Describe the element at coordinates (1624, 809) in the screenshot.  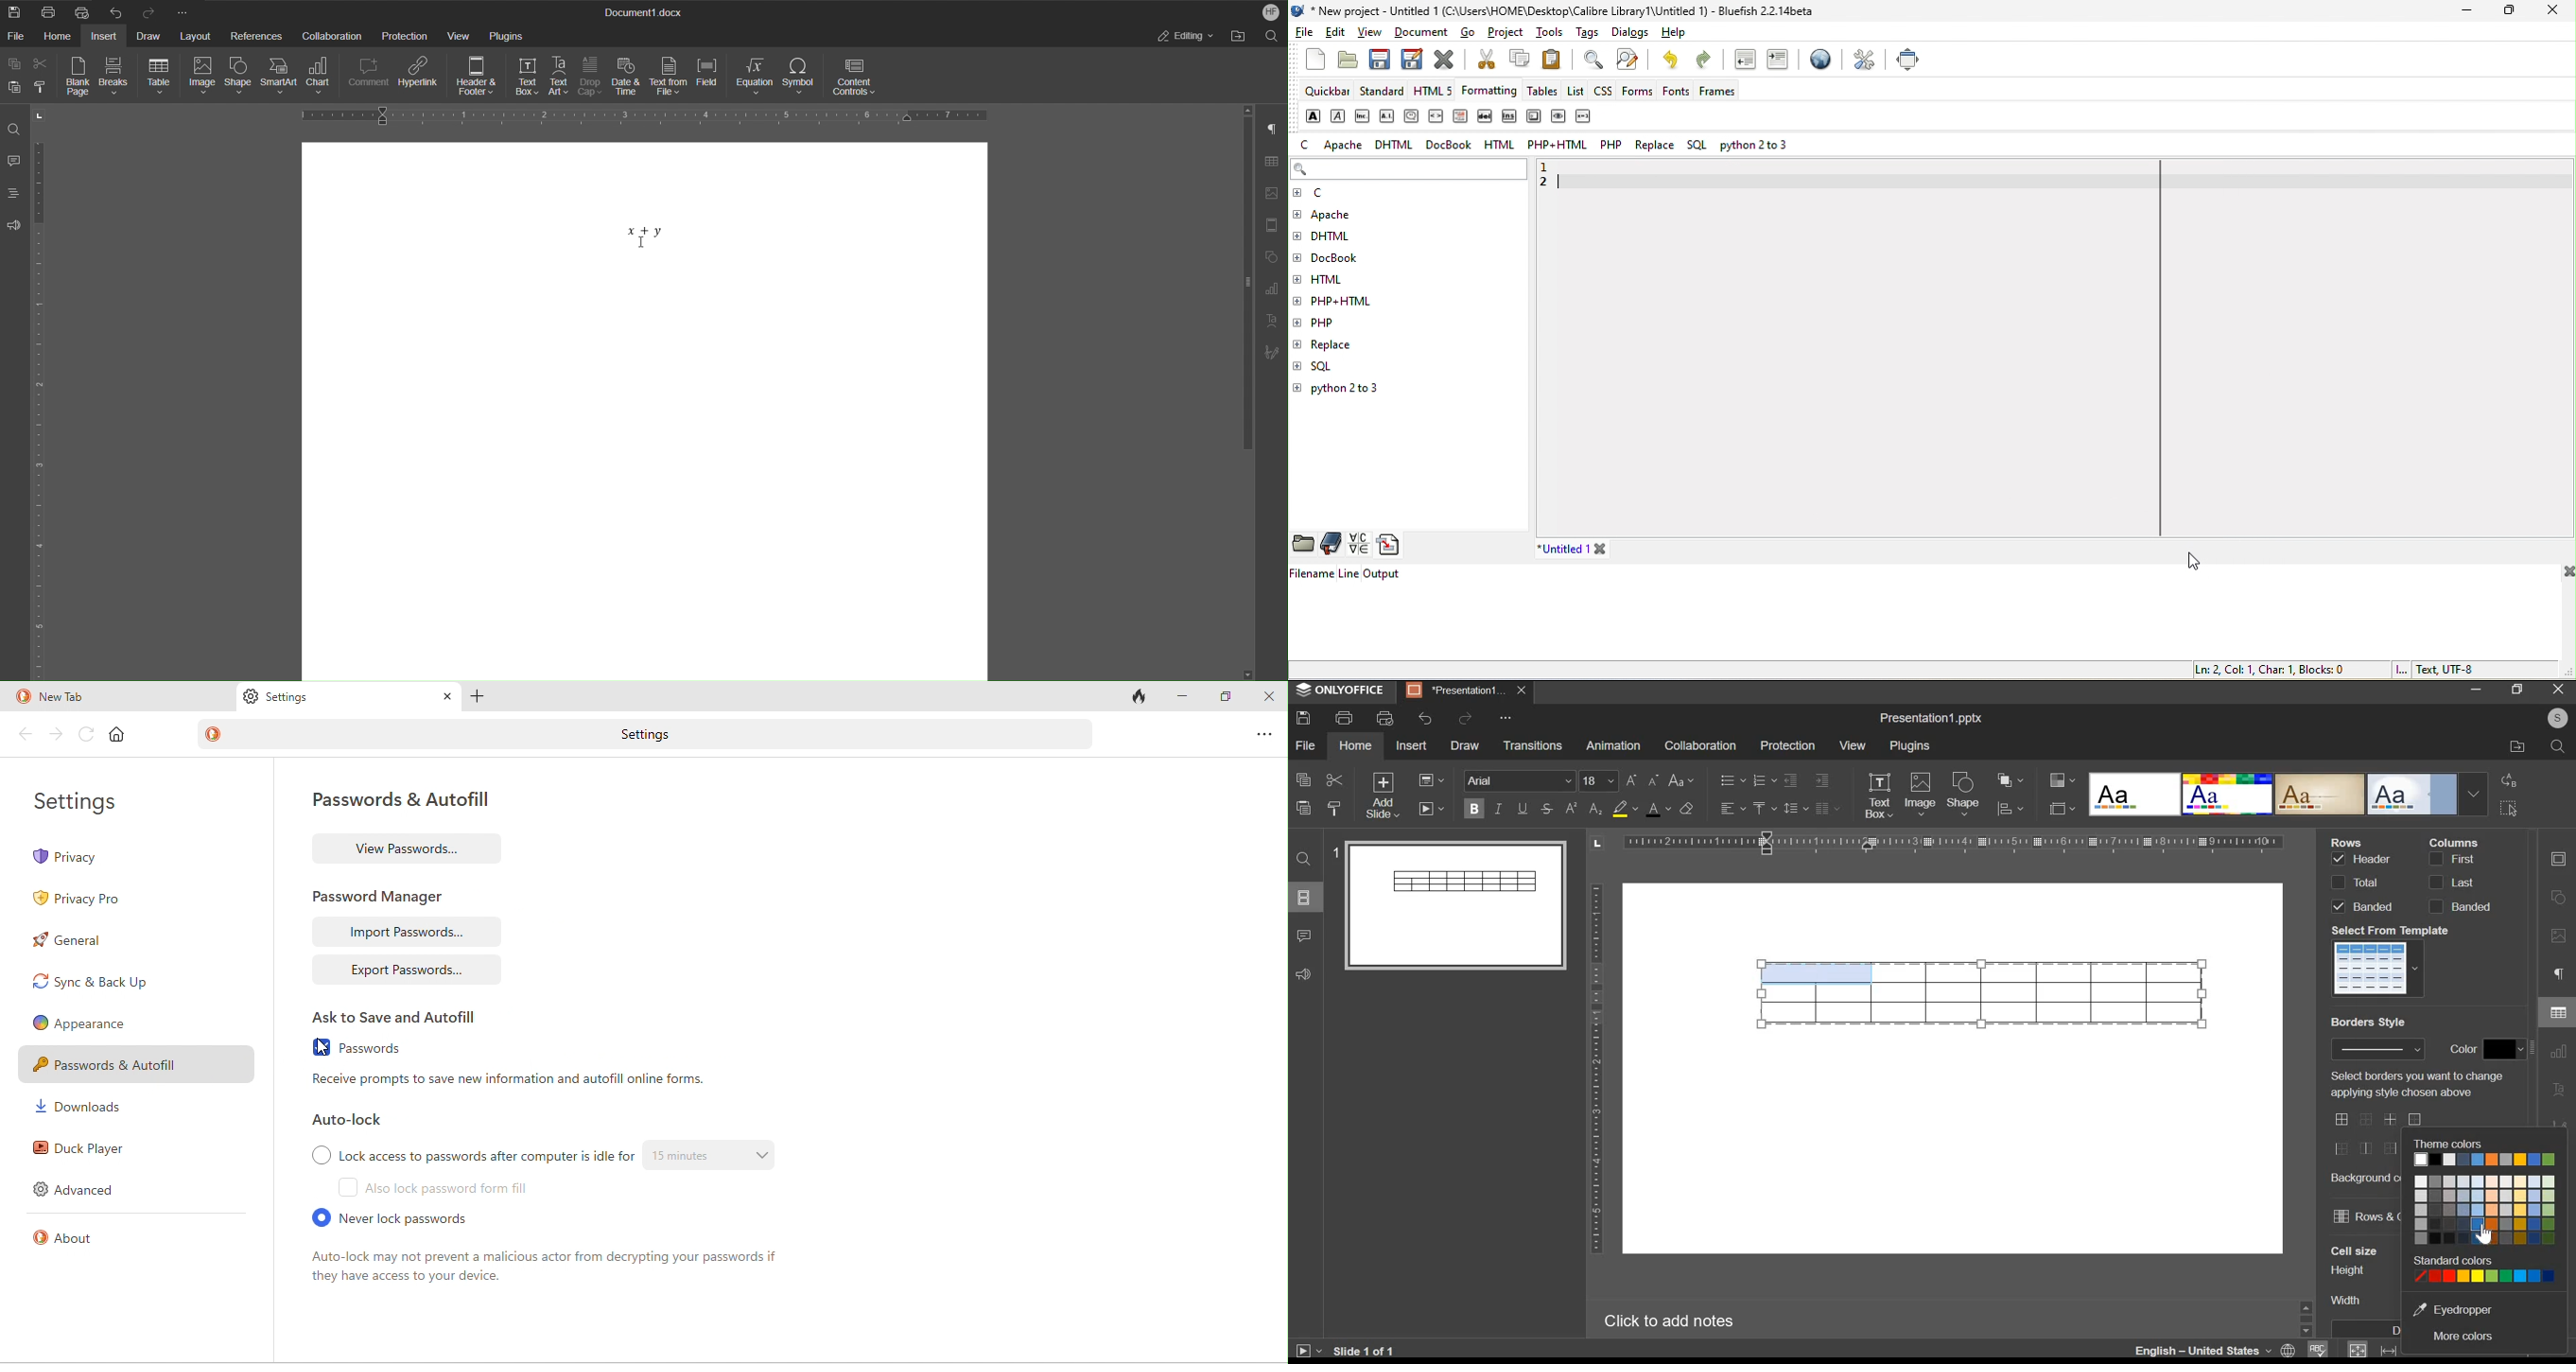
I see `fill color` at that location.